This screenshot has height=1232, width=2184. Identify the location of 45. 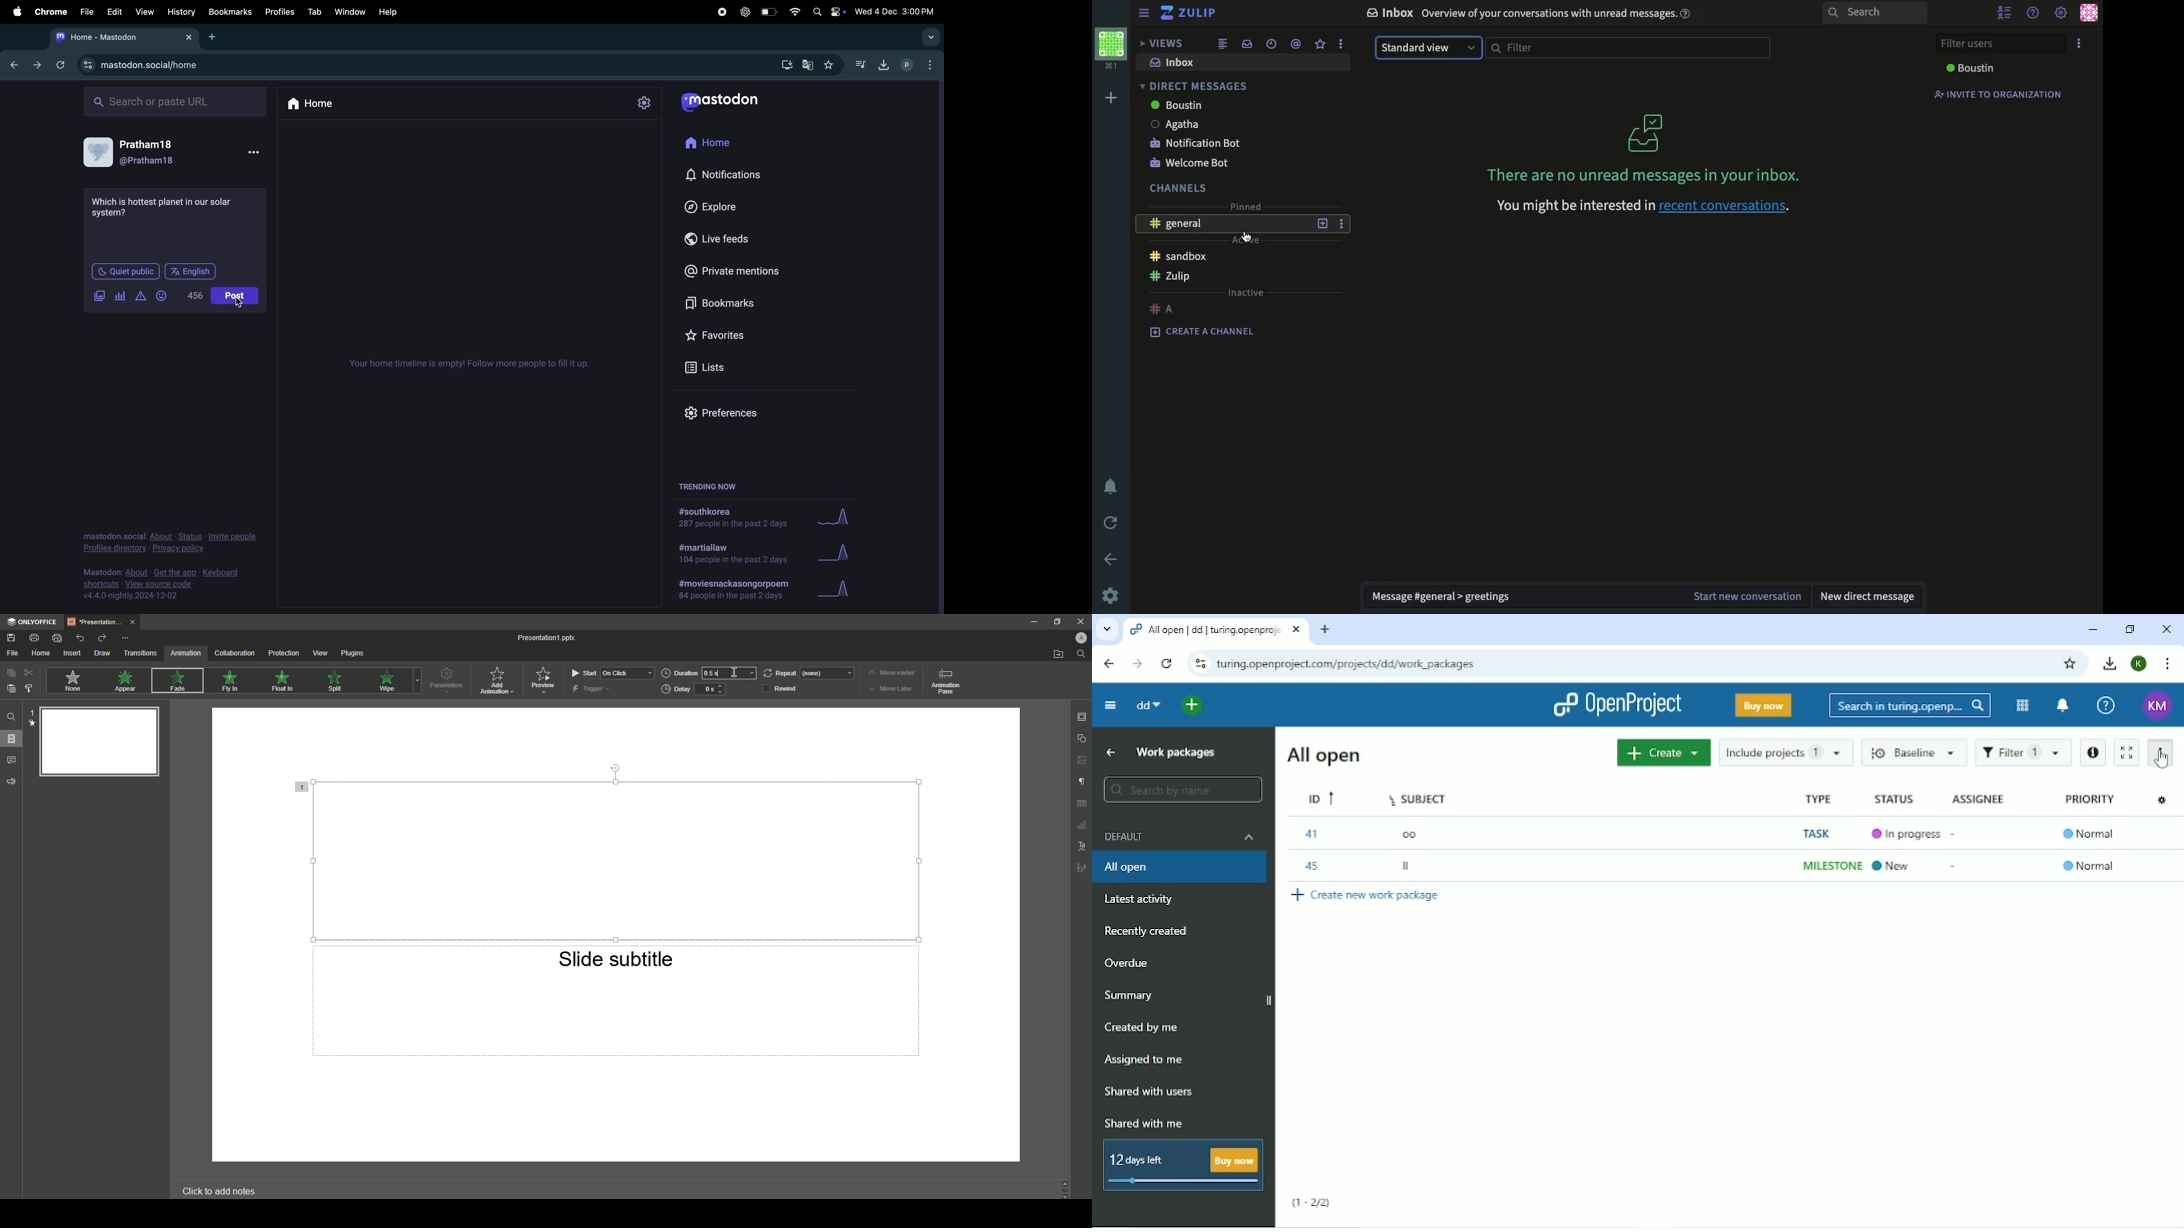
(1312, 868).